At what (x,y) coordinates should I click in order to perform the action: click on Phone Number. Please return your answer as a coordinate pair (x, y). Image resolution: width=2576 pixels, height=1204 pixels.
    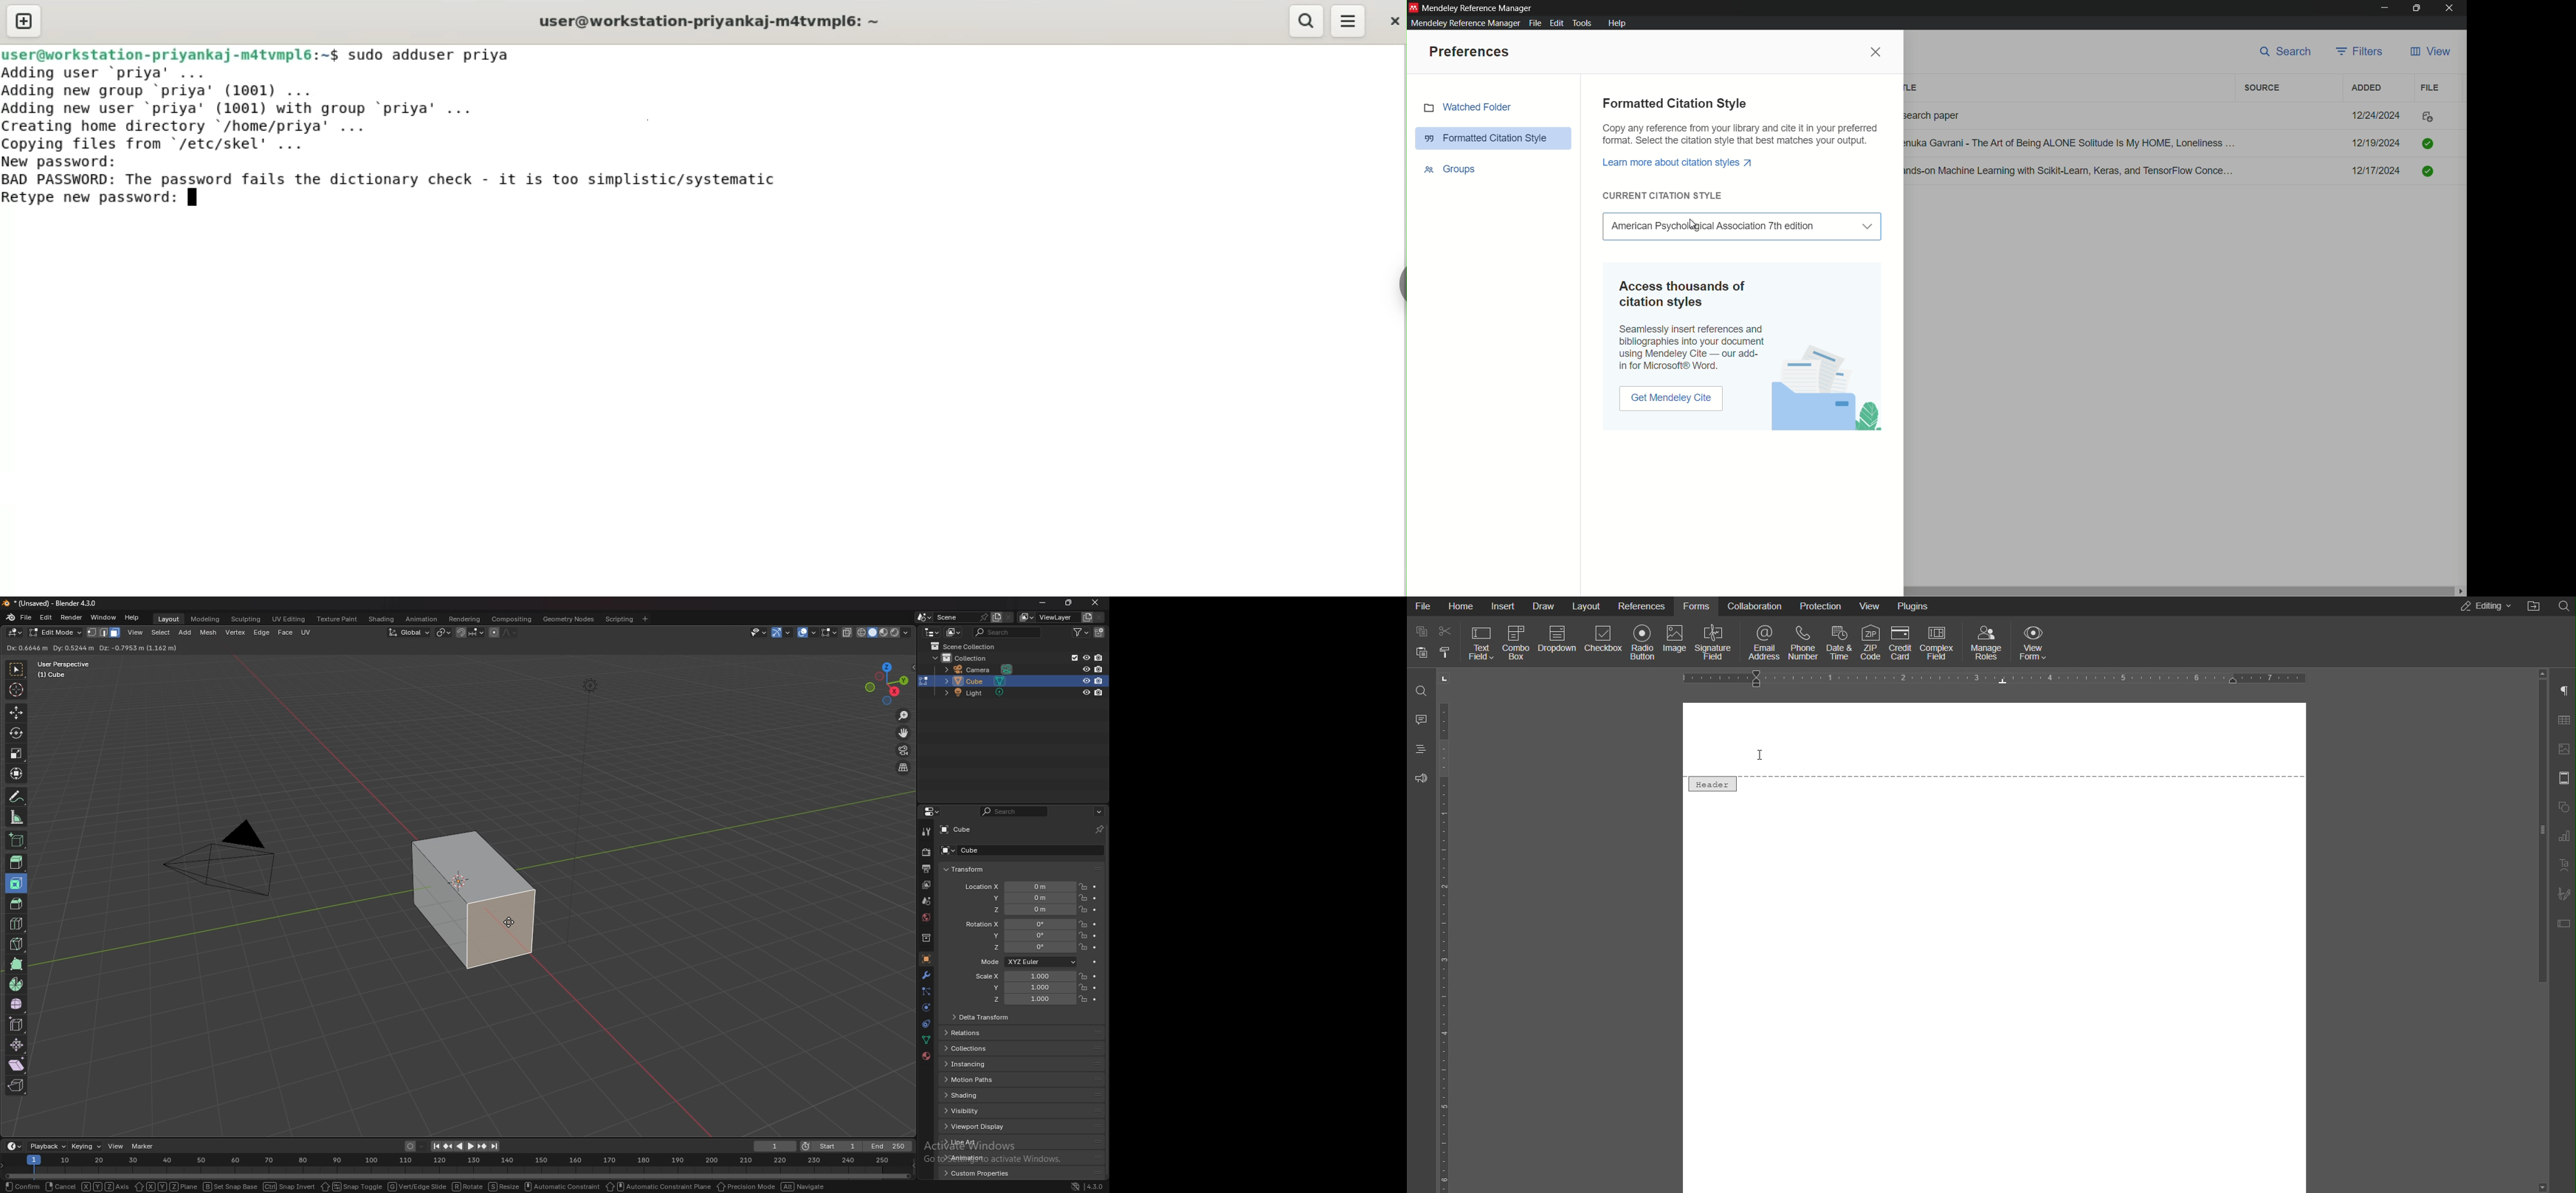
    Looking at the image, I should click on (1803, 641).